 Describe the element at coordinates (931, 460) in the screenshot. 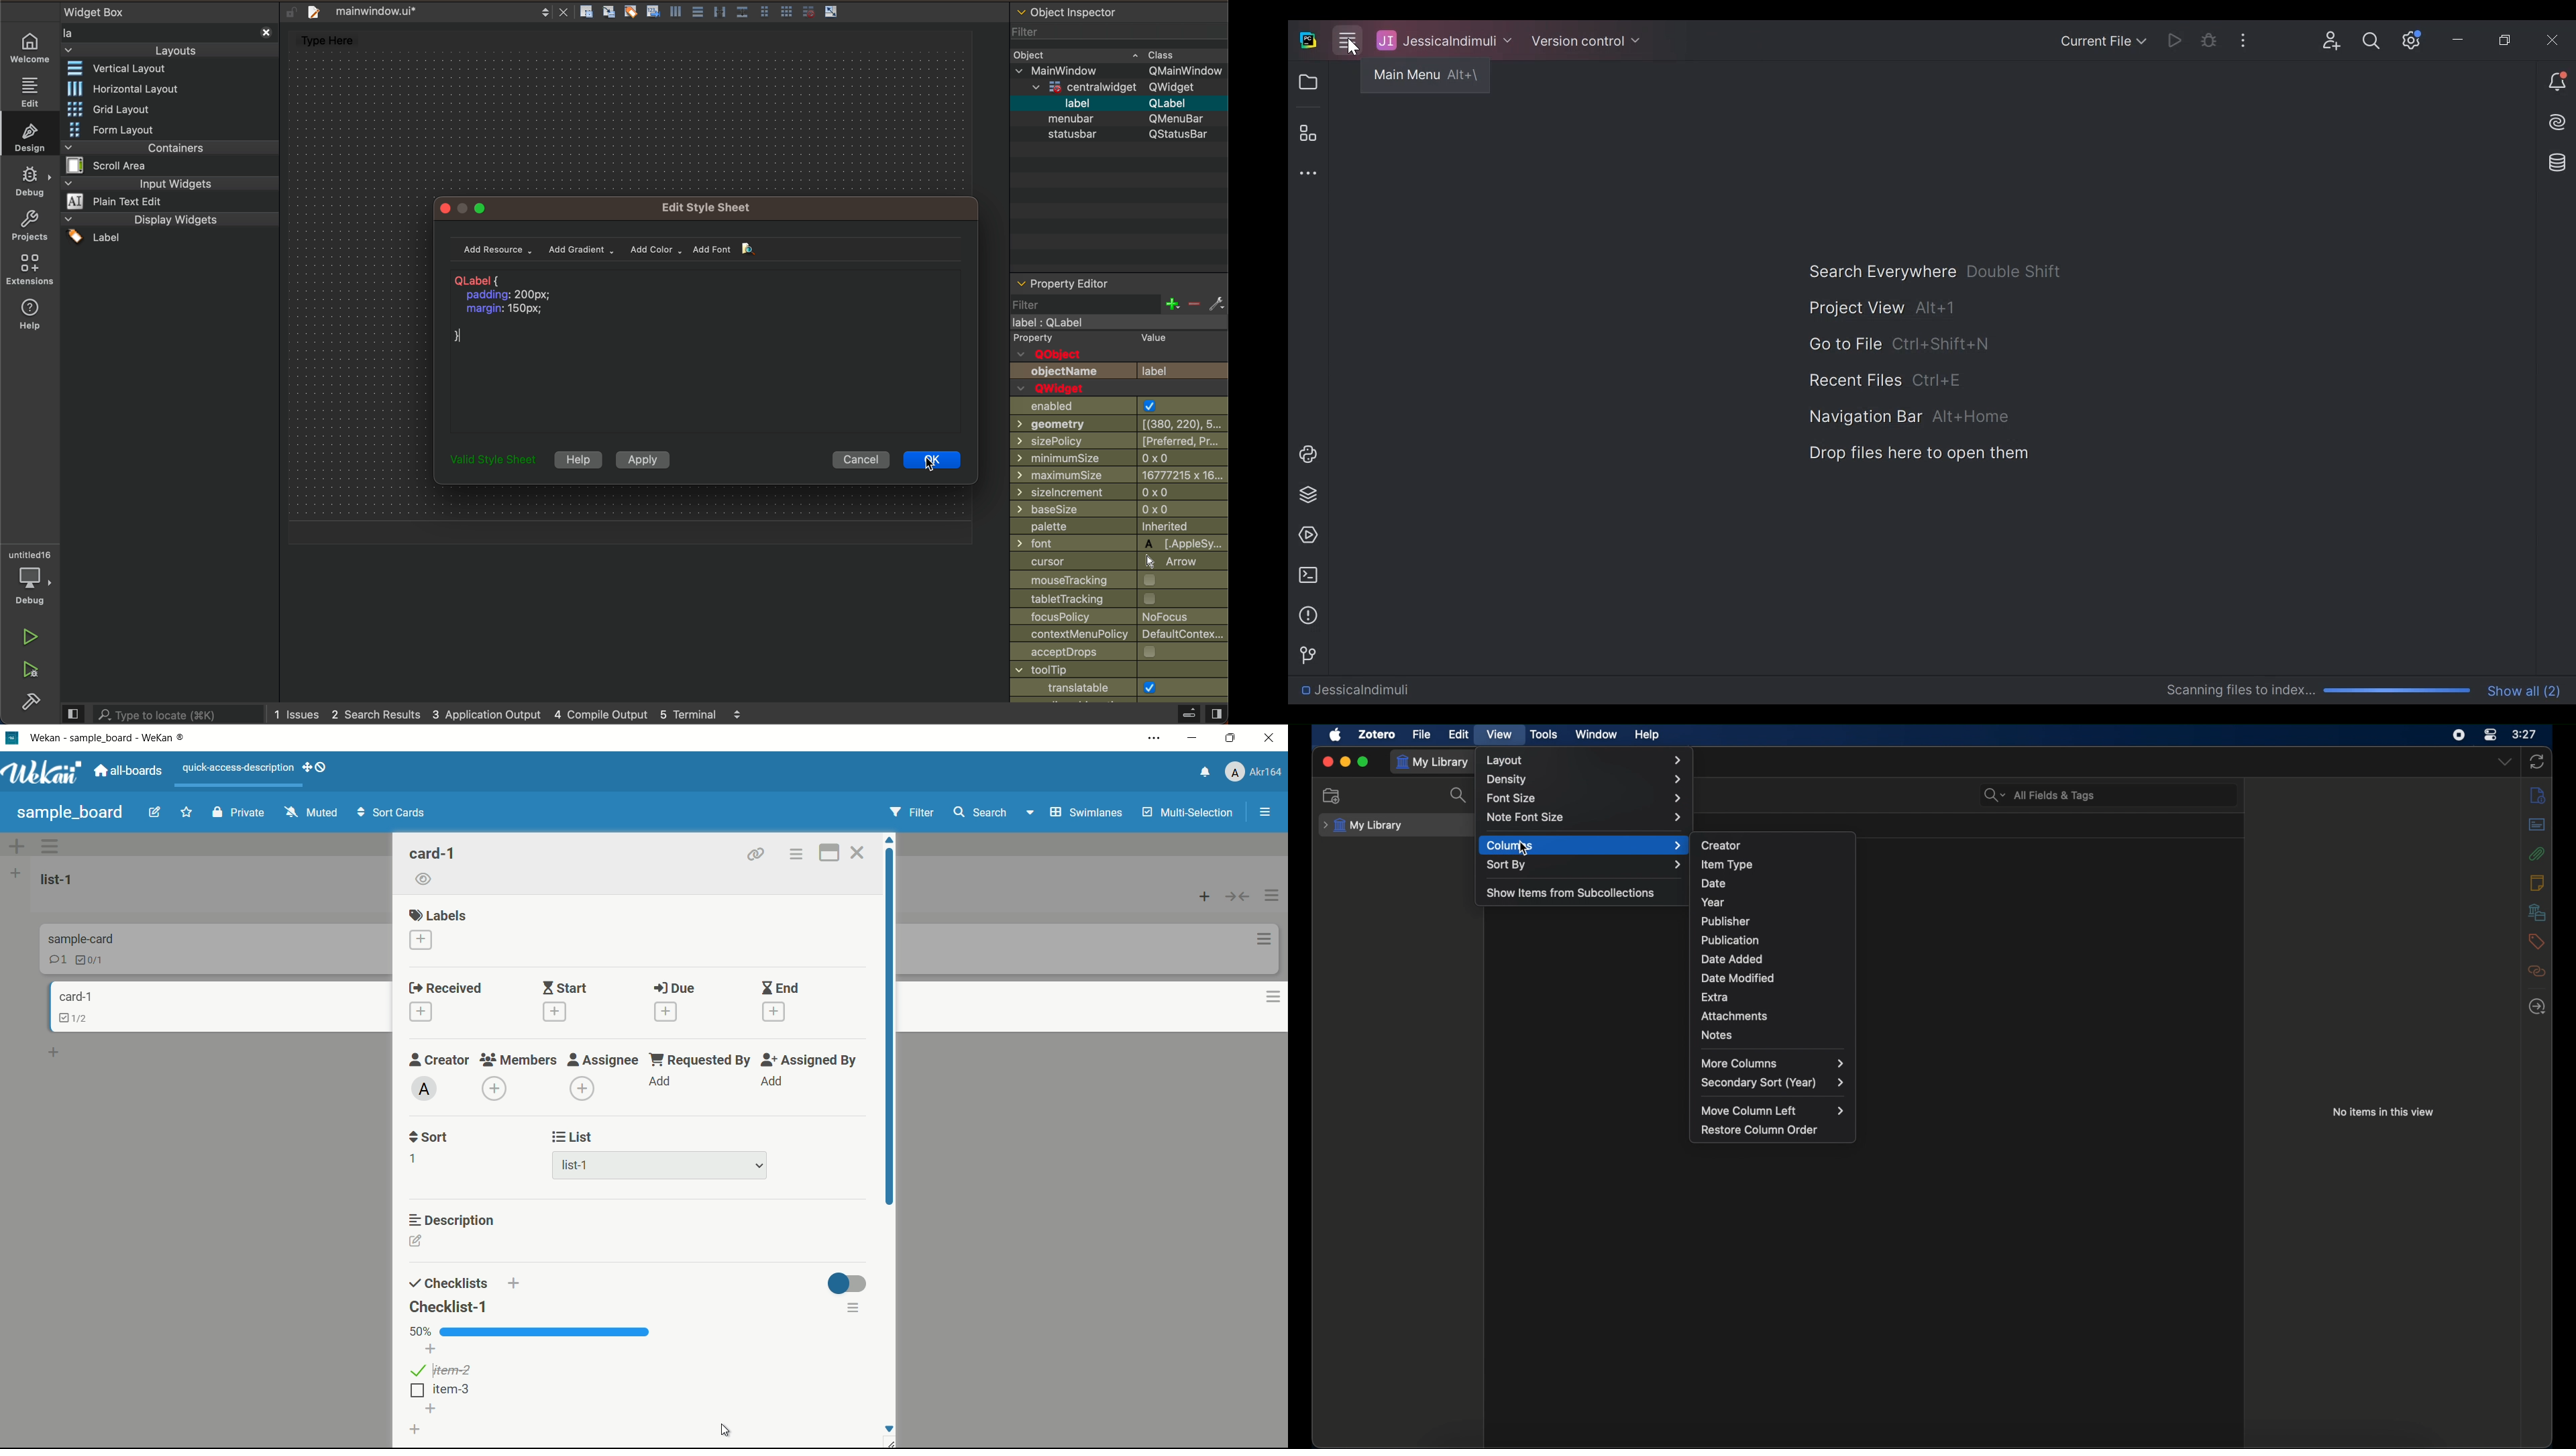

I see `ok` at that location.